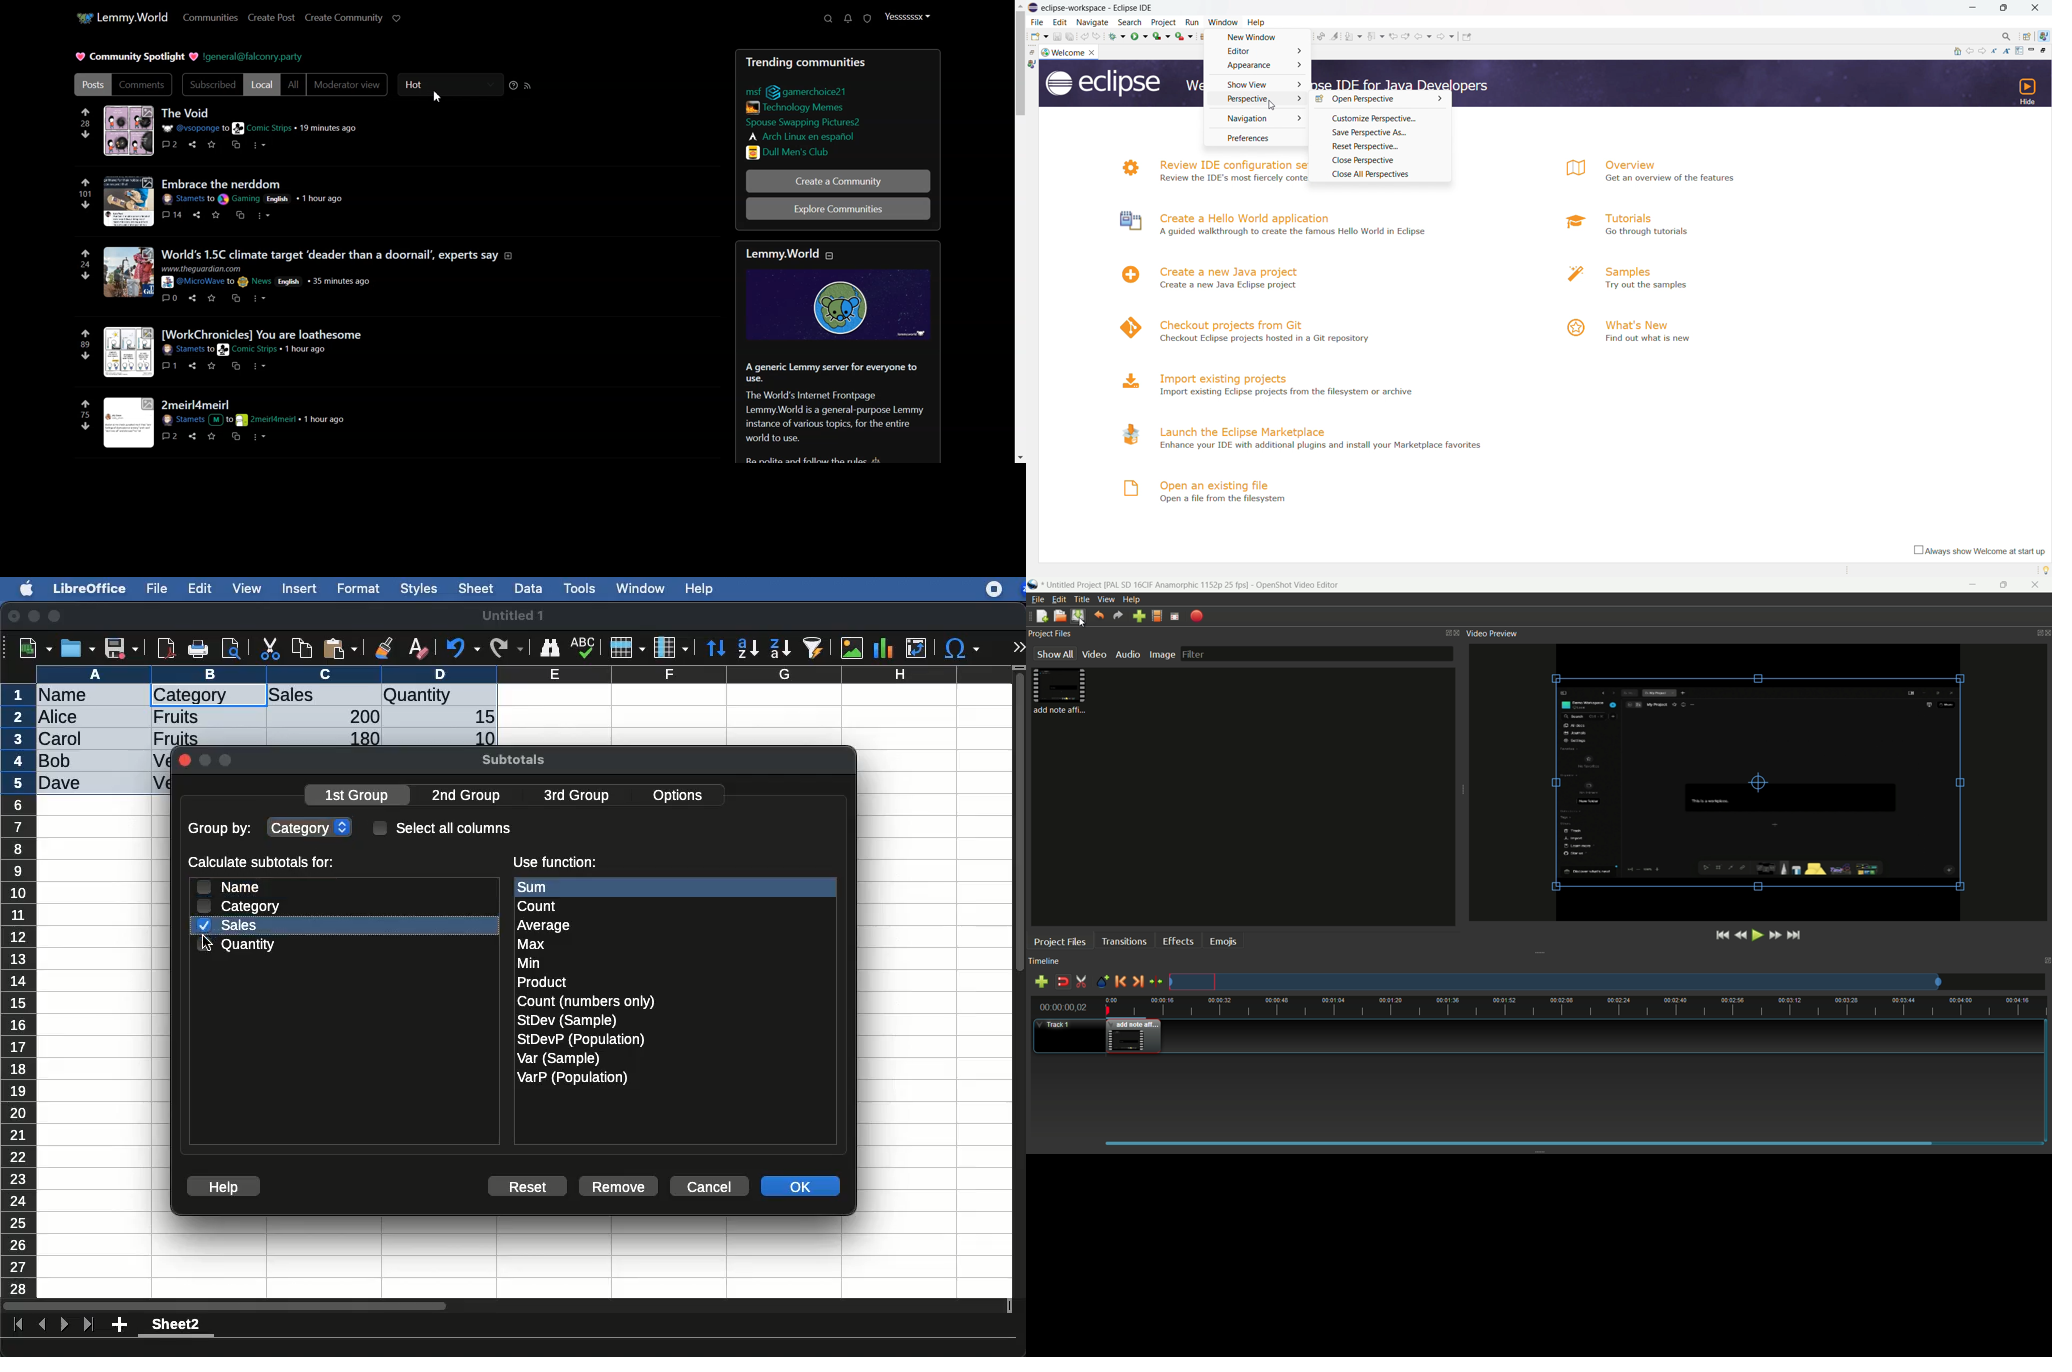 This screenshot has height=1372, width=2072. Describe the element at coordinates (1573, 328) in the screenshot. I see `logo` at that location.